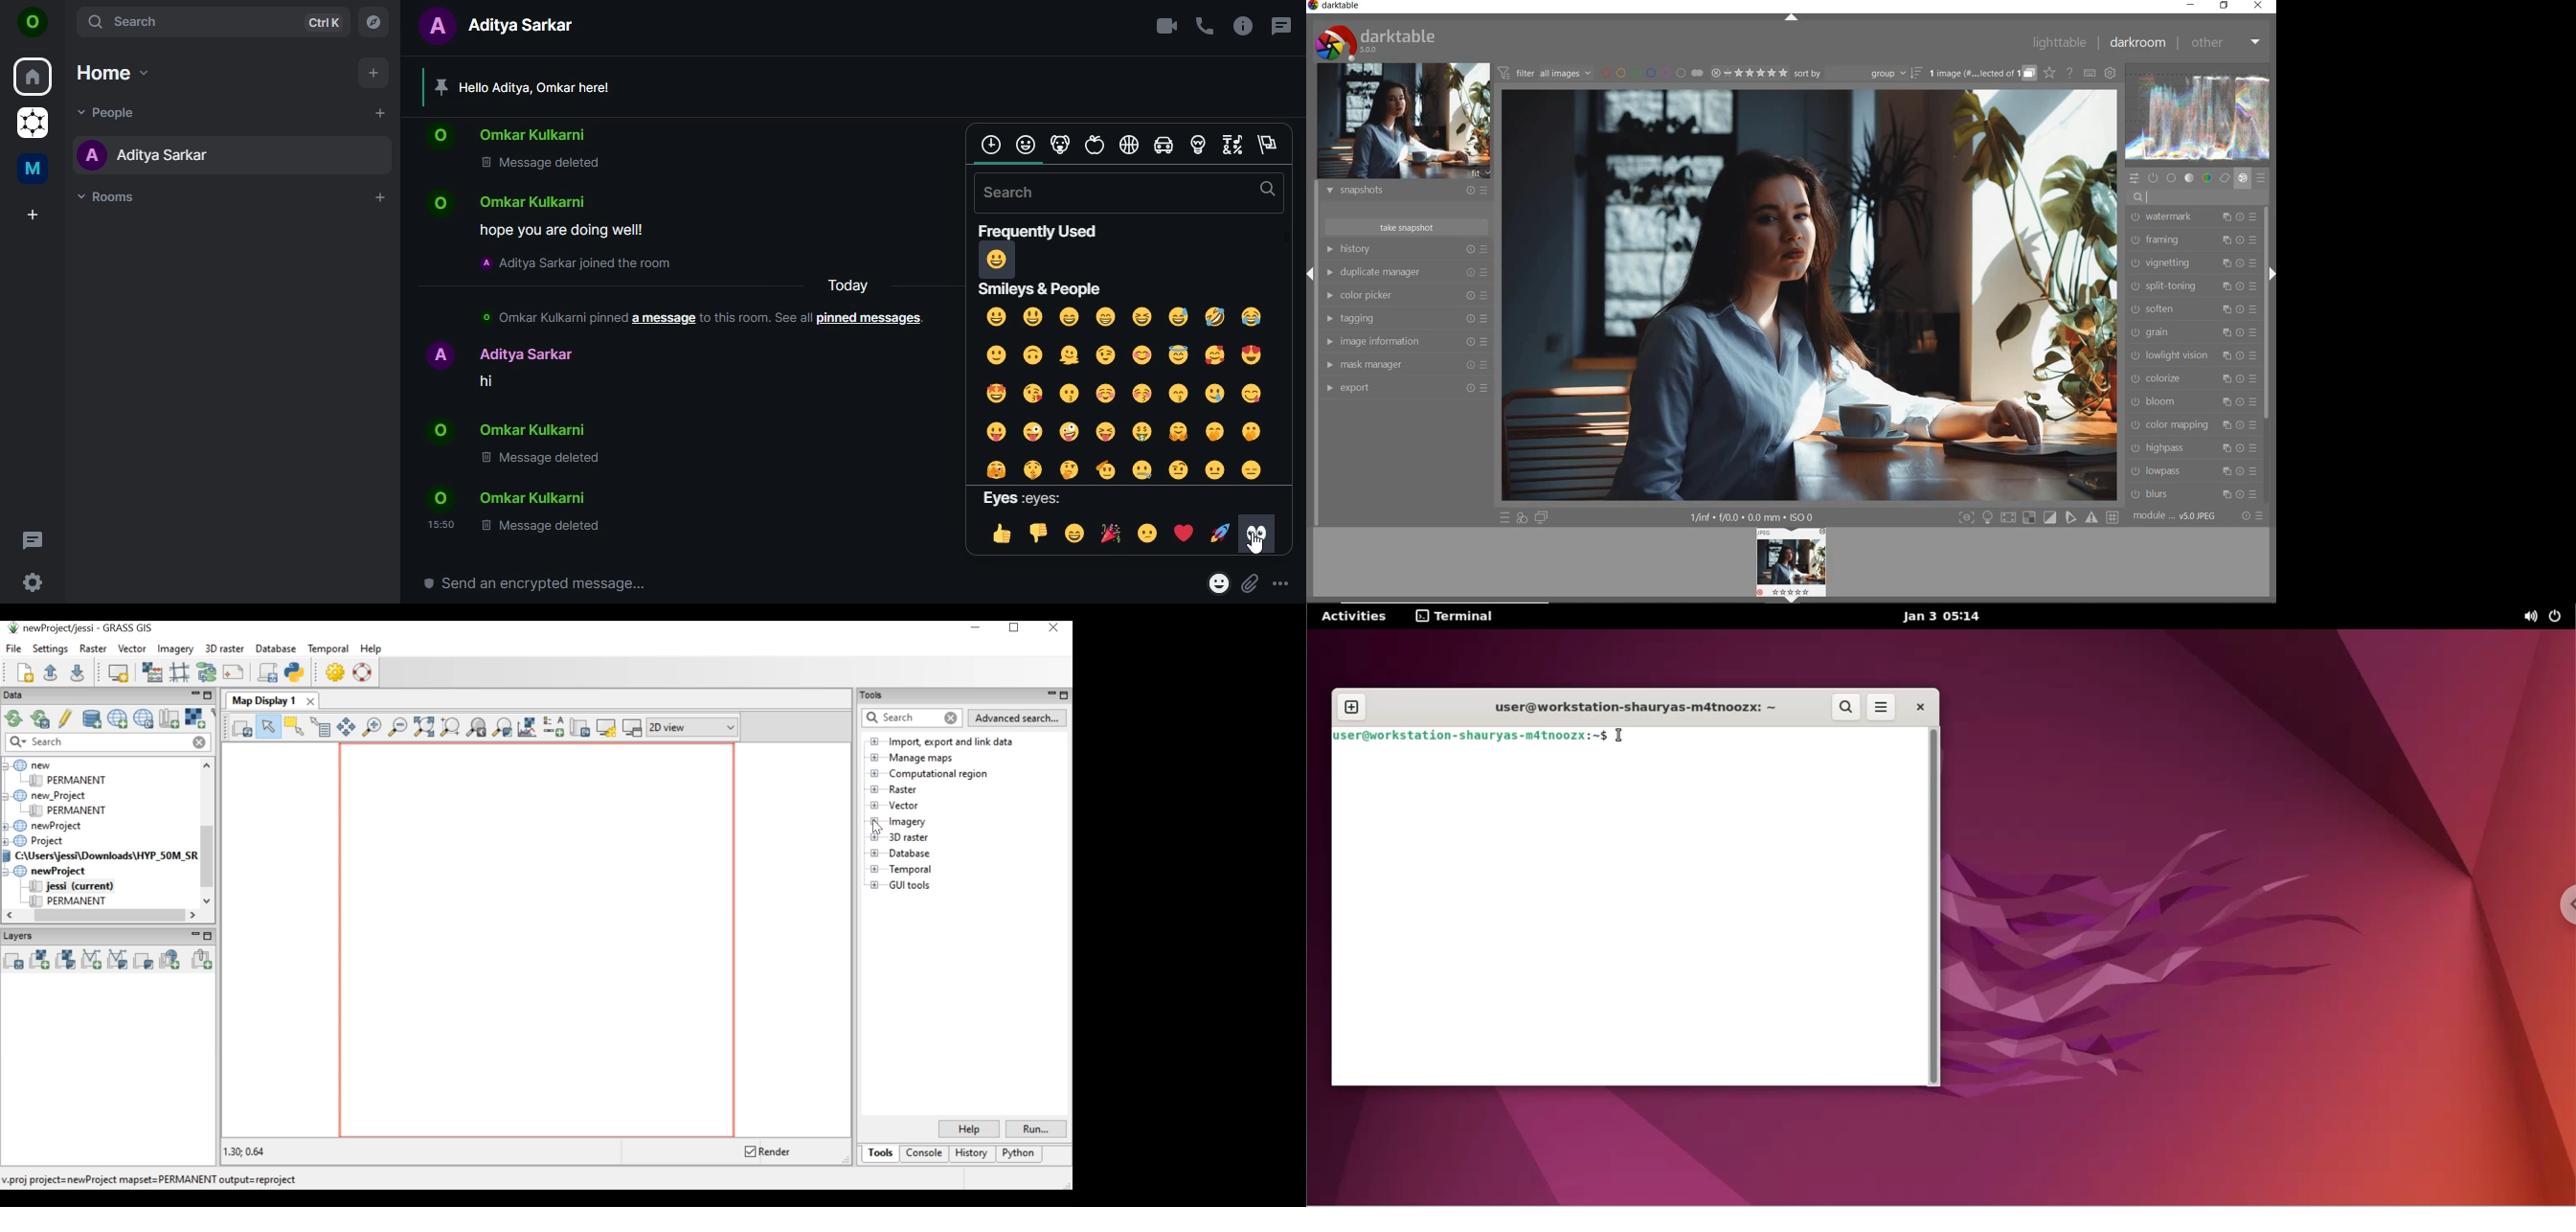 Image resolution: width=2576 pixels, height=1232 pixels. Describe the element at coordinates (142, 154) in the screenshot. I see `aditya sarkar` at that location.